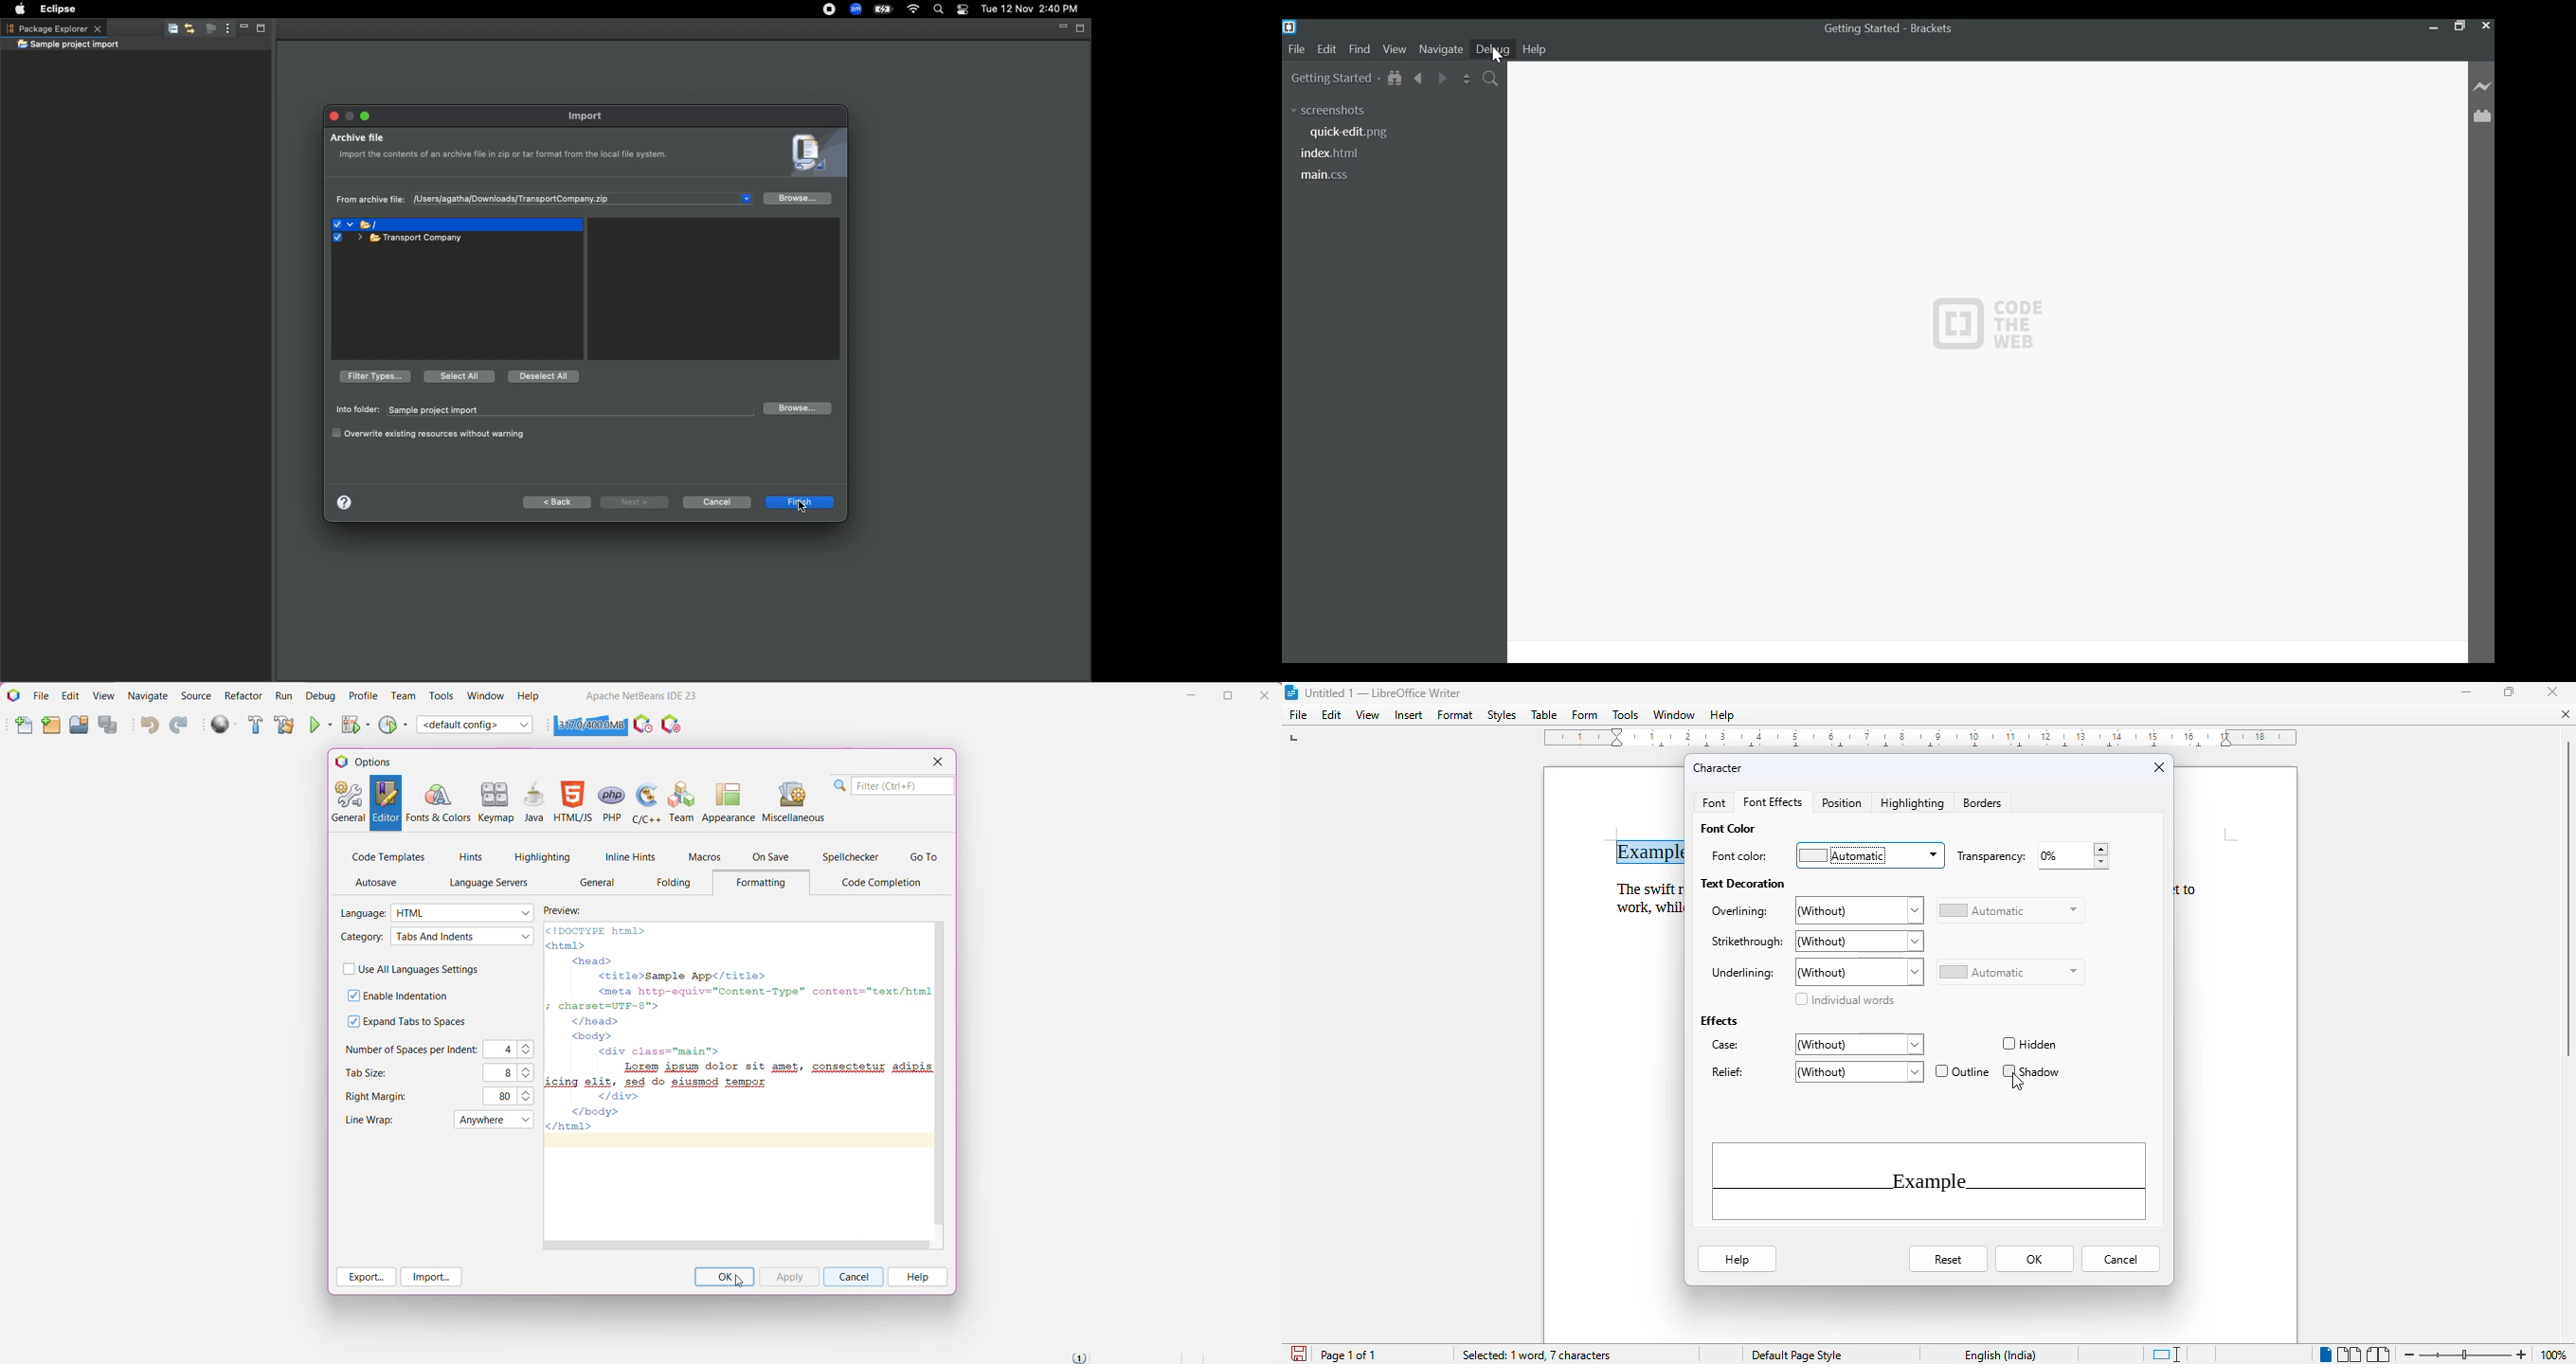  What do you see at coordinates (2030, 856) in the screenshot?
I see `transparency: 0%` at bounding box center [2030, 856].